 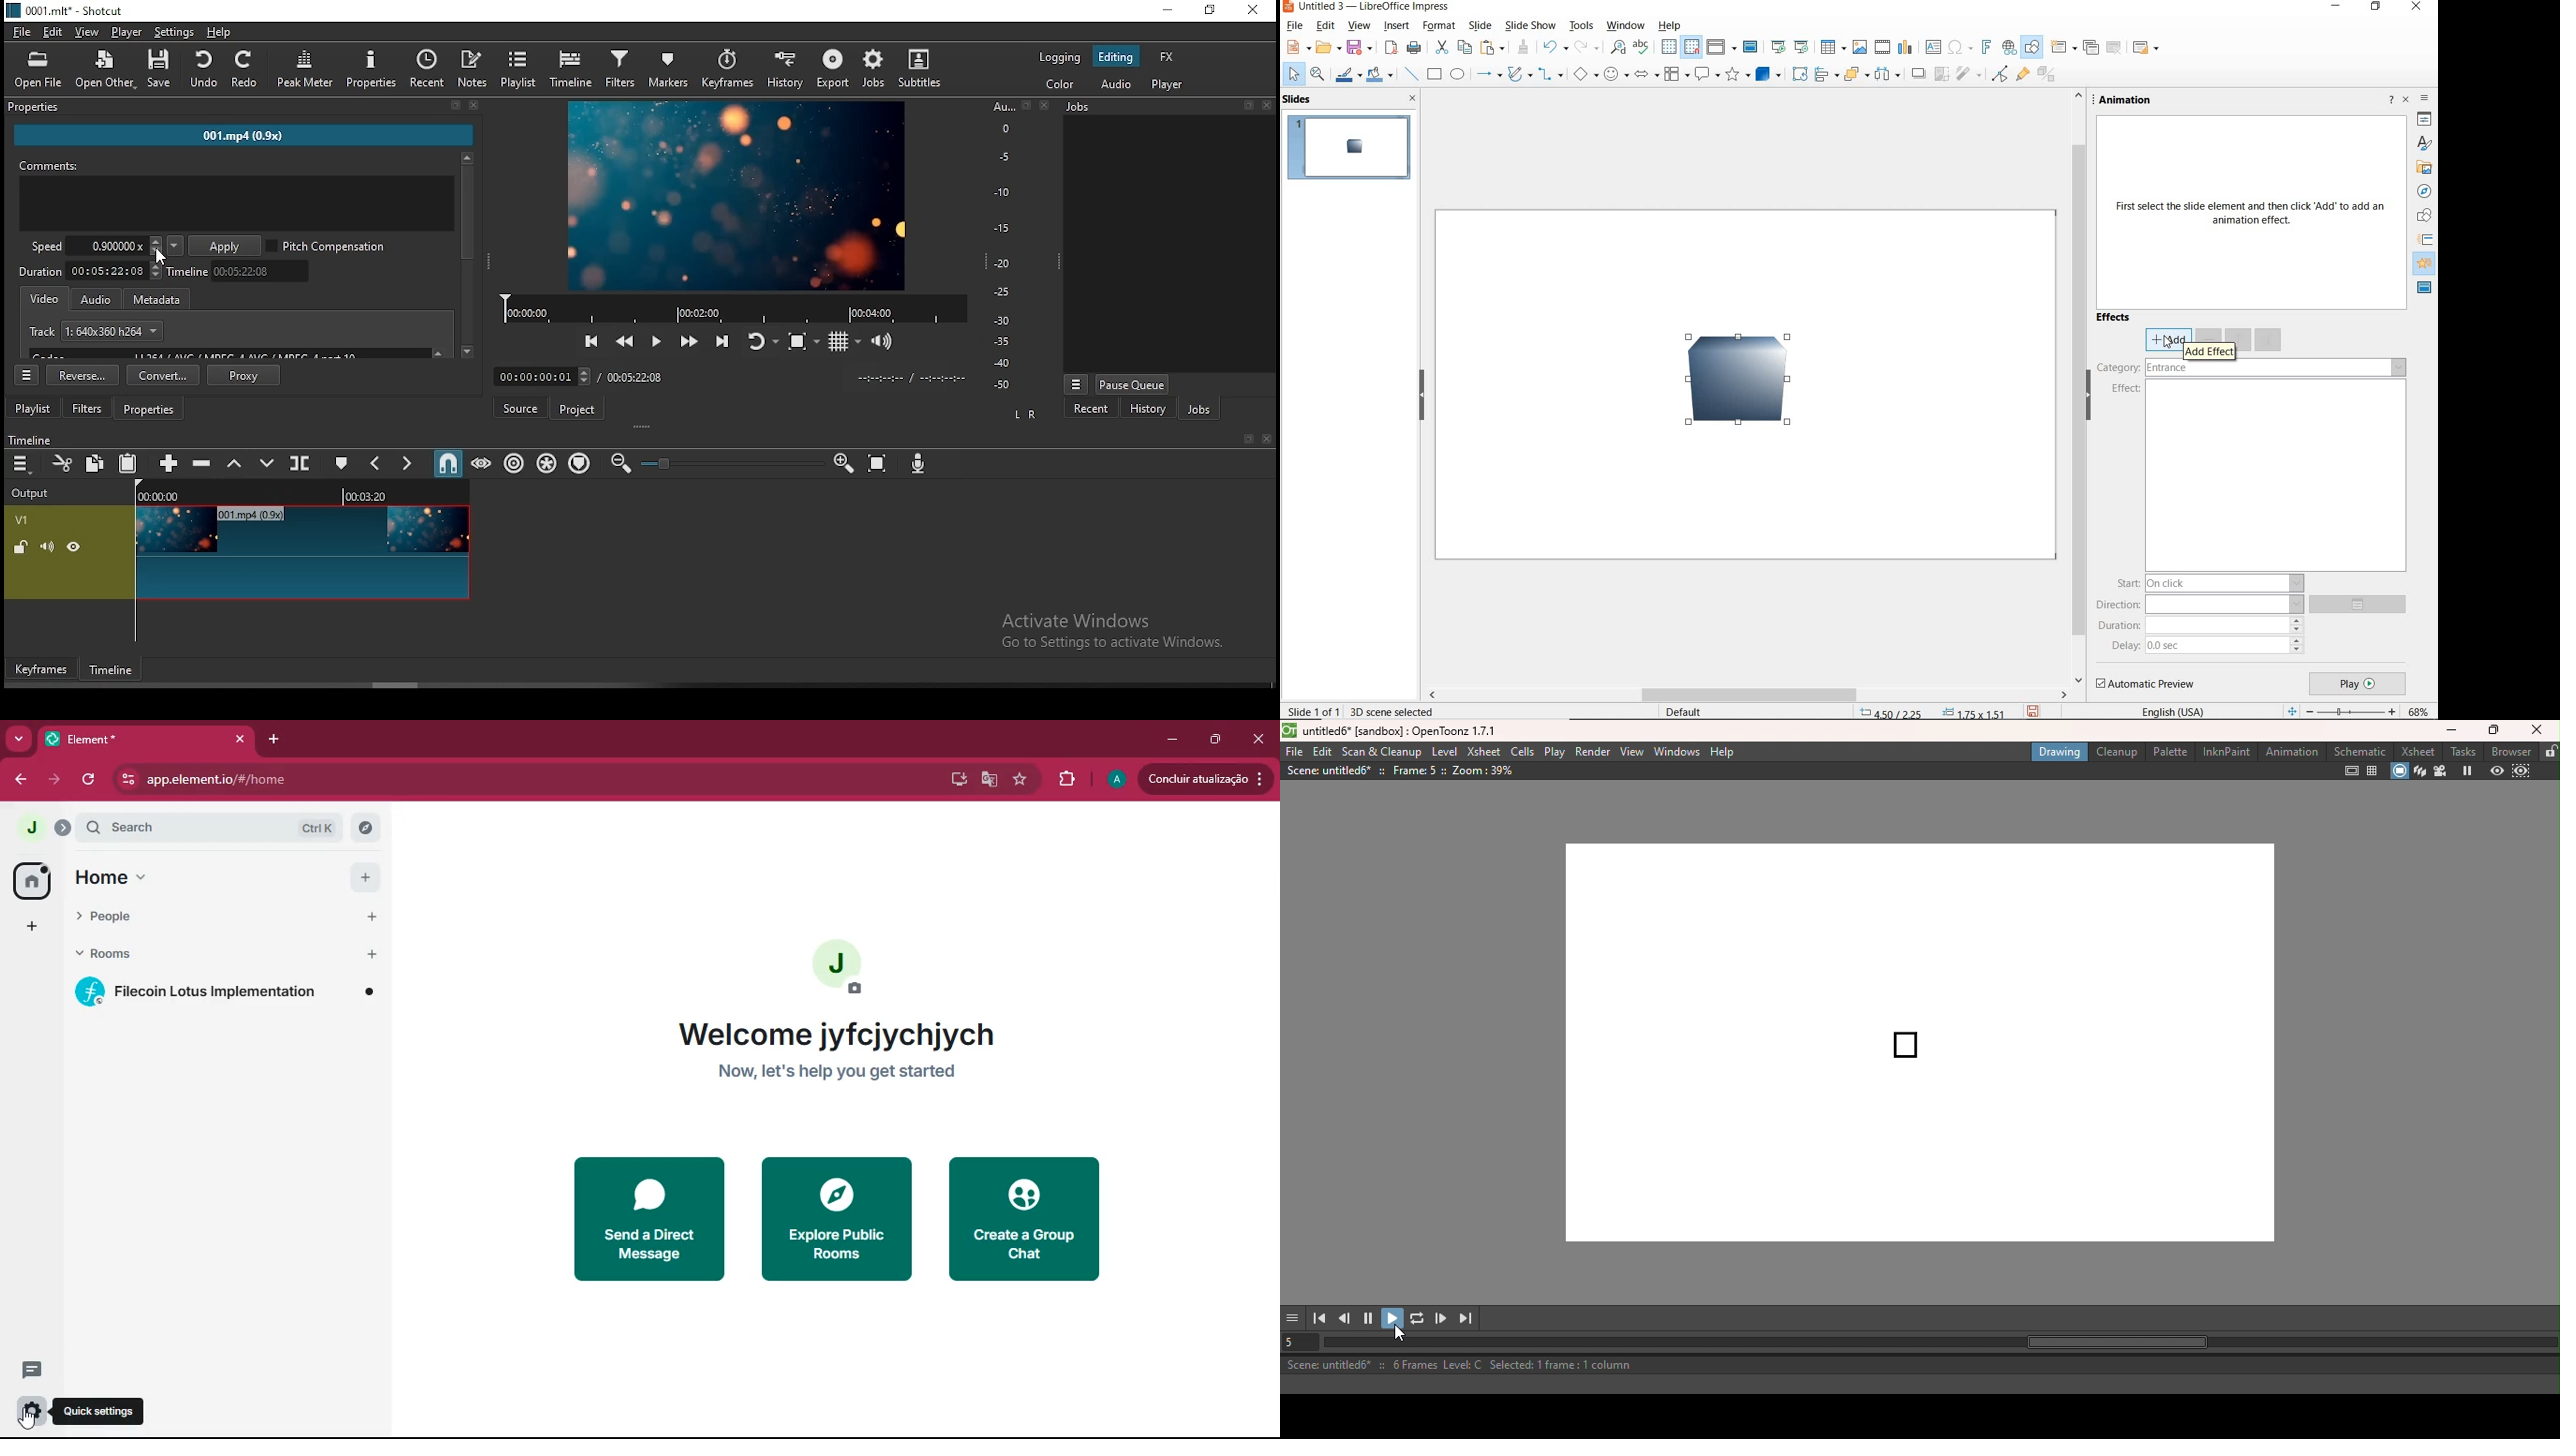 I want to click on play quickly forward, so click(x=691, y=341).